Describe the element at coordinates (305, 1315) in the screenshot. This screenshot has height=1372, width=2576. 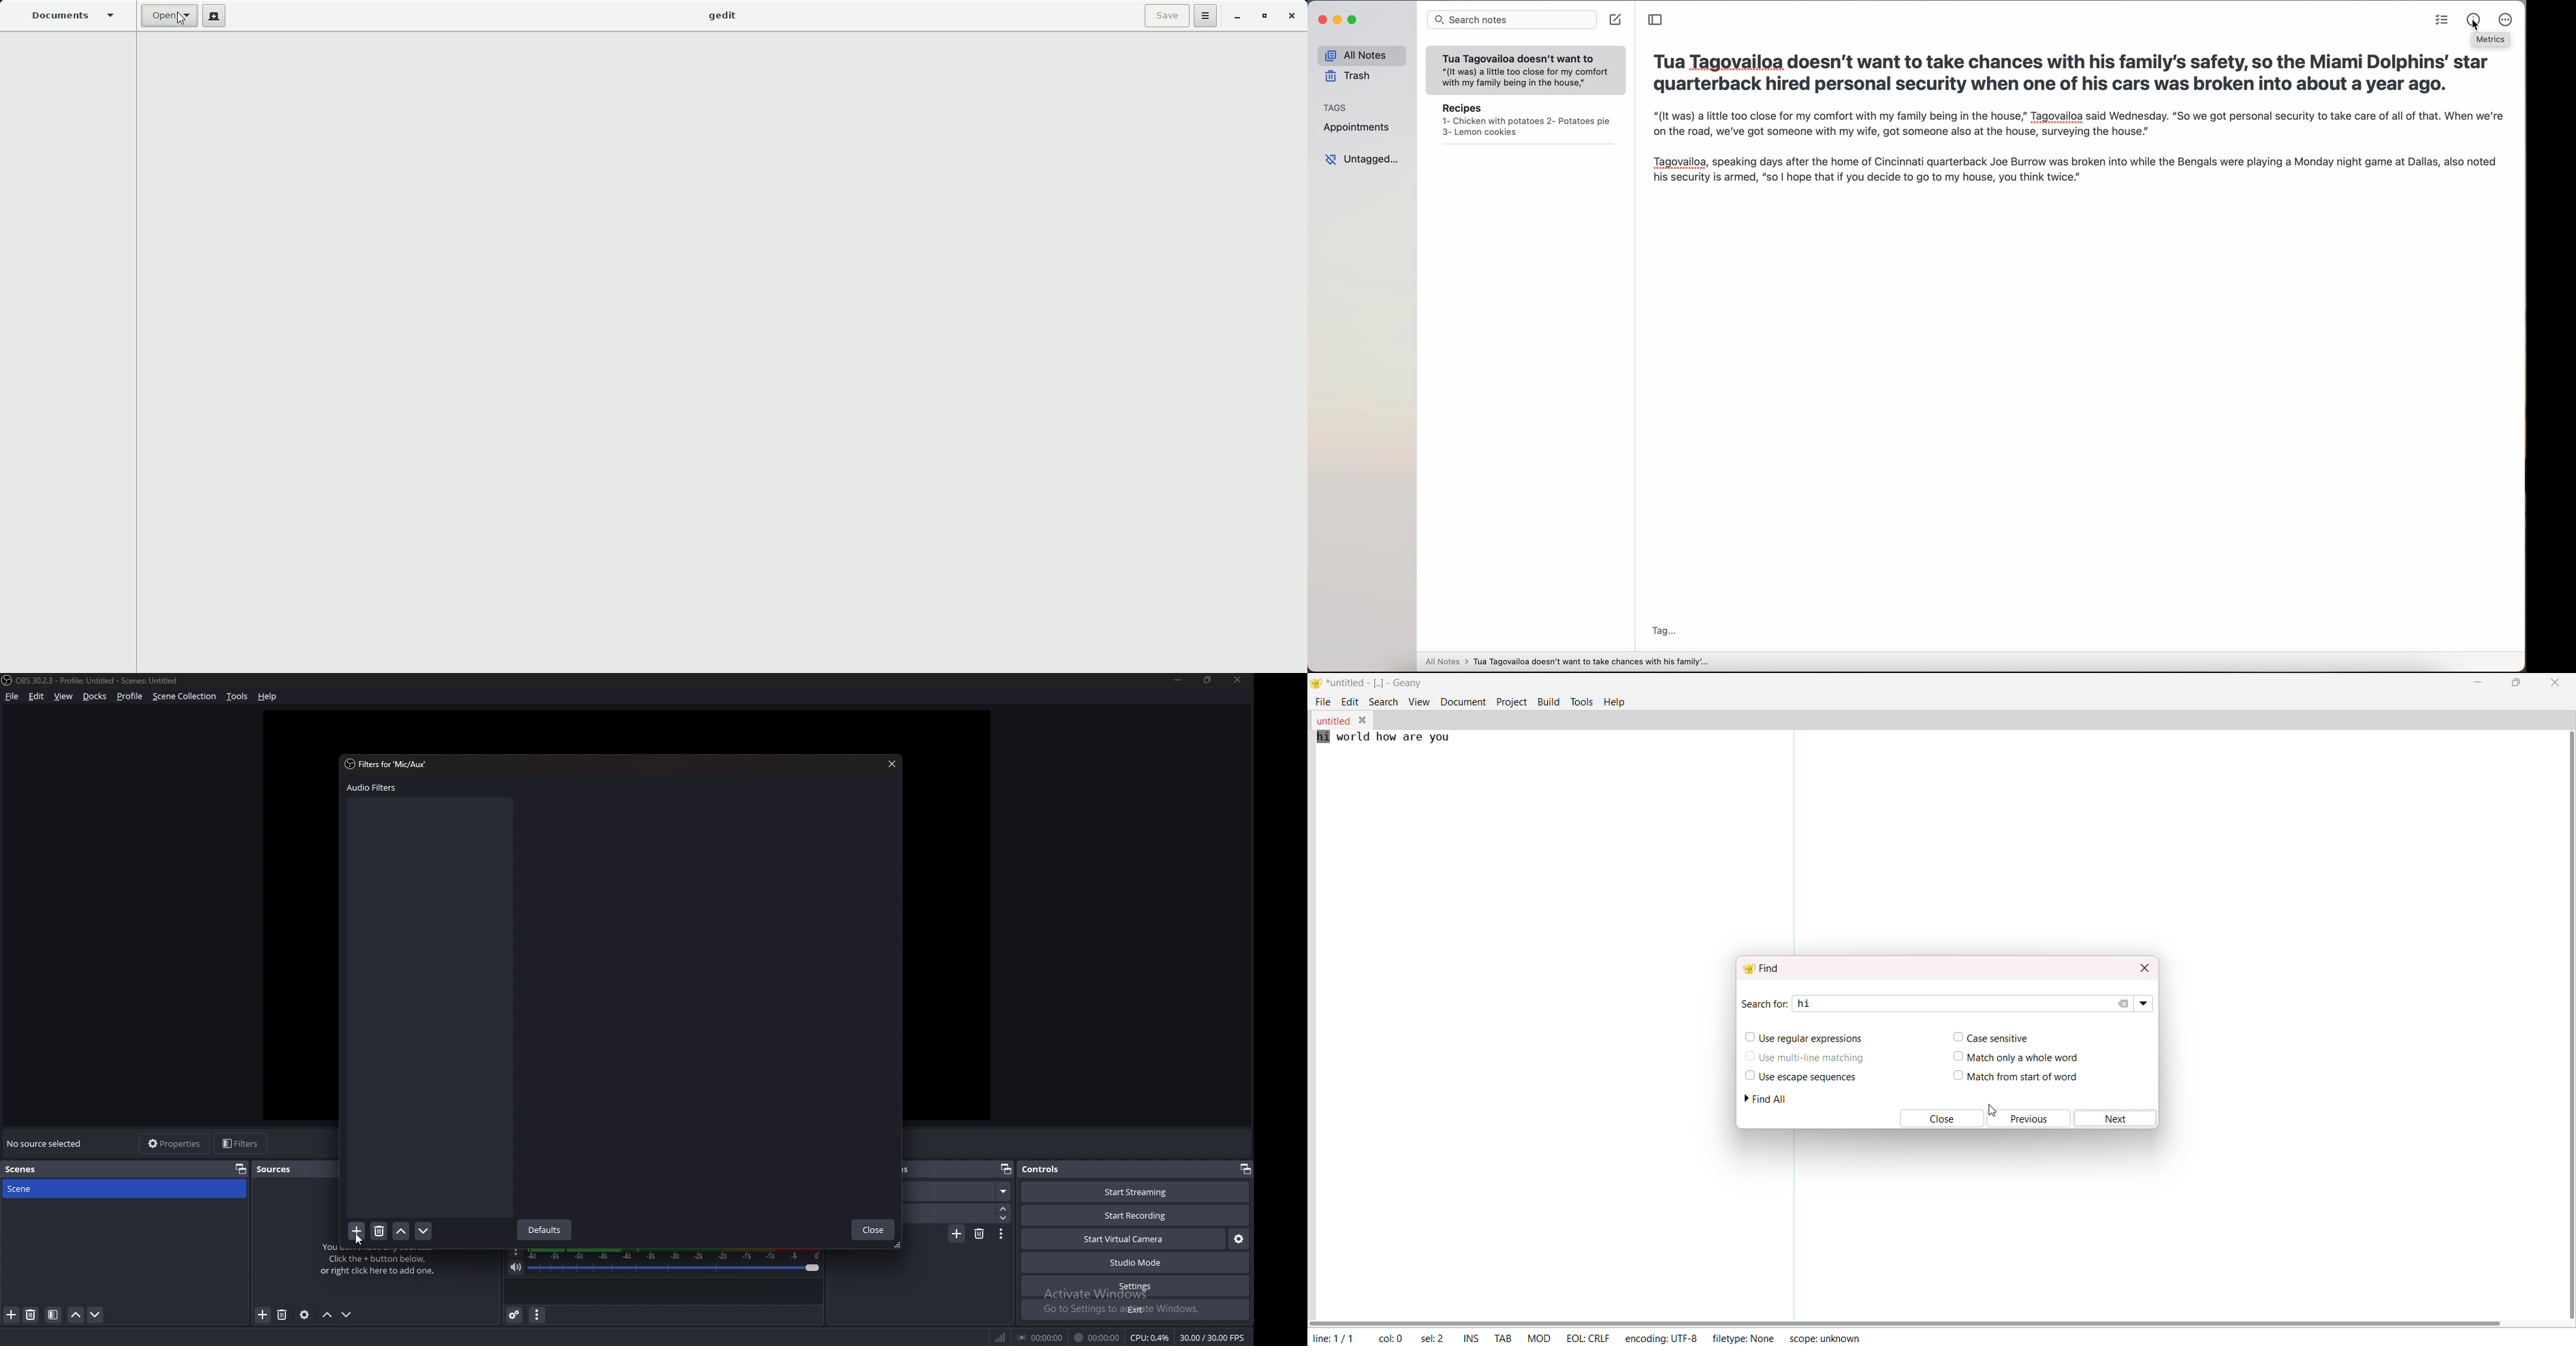
I see `source properties` at that location.